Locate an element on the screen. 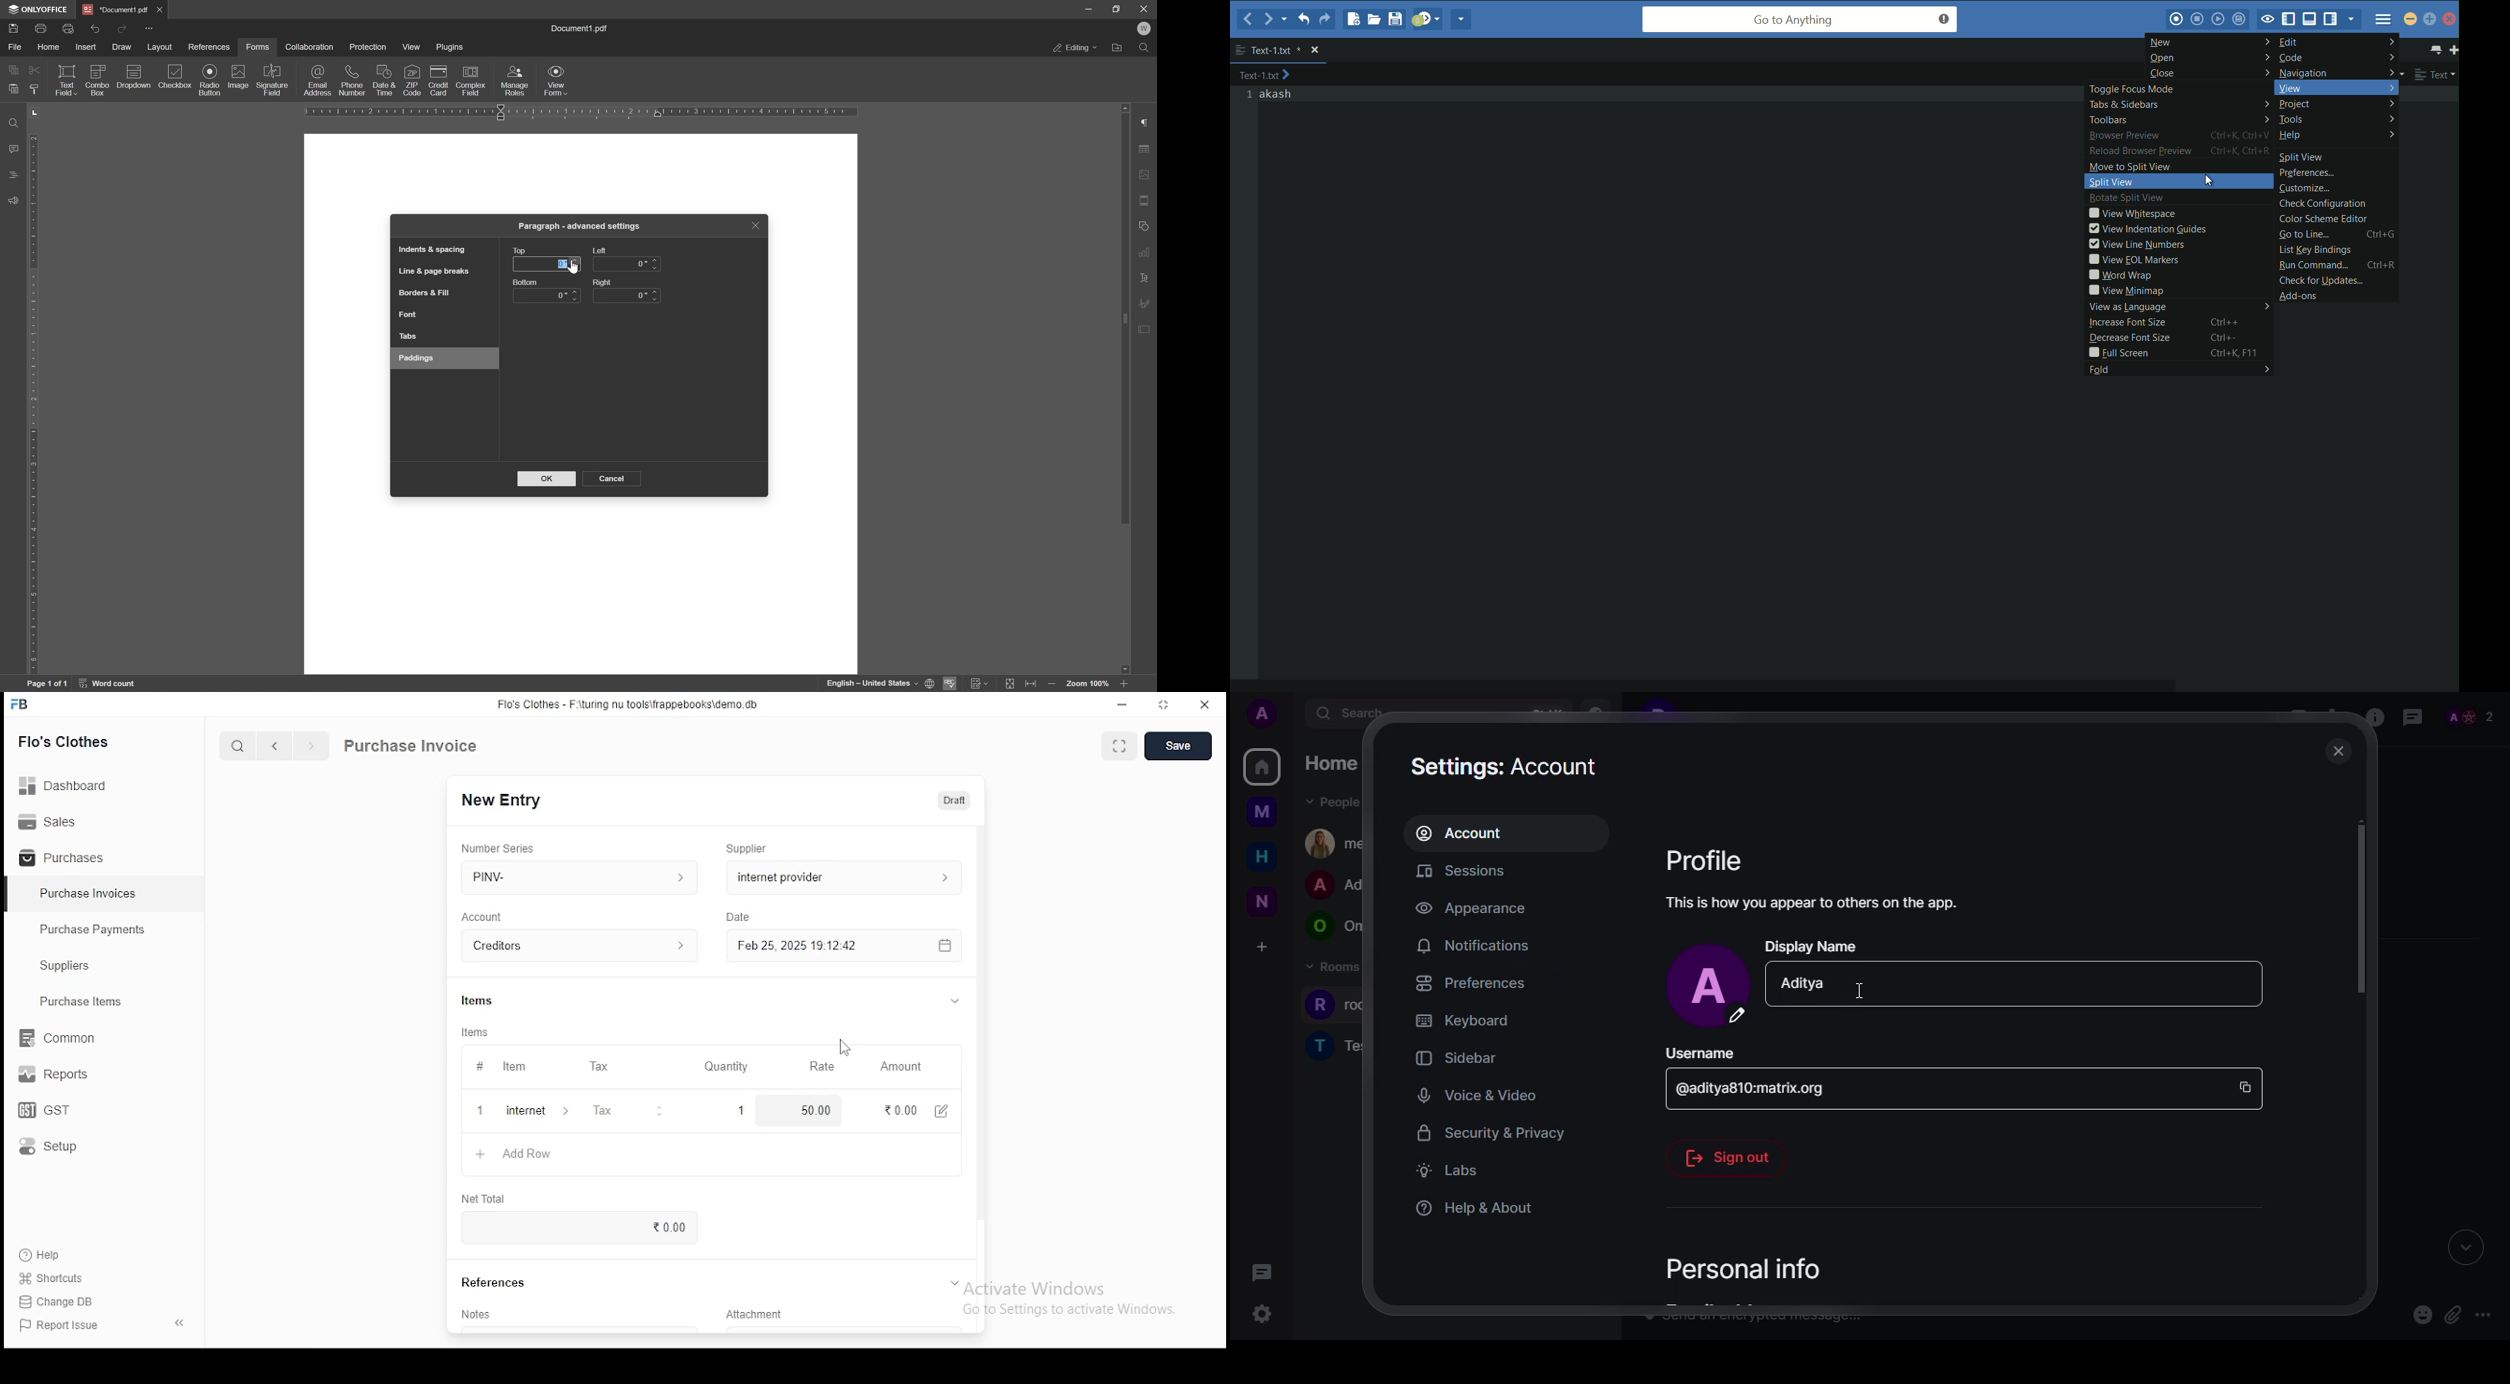  Suppliers is located at coordinates (69, 966).